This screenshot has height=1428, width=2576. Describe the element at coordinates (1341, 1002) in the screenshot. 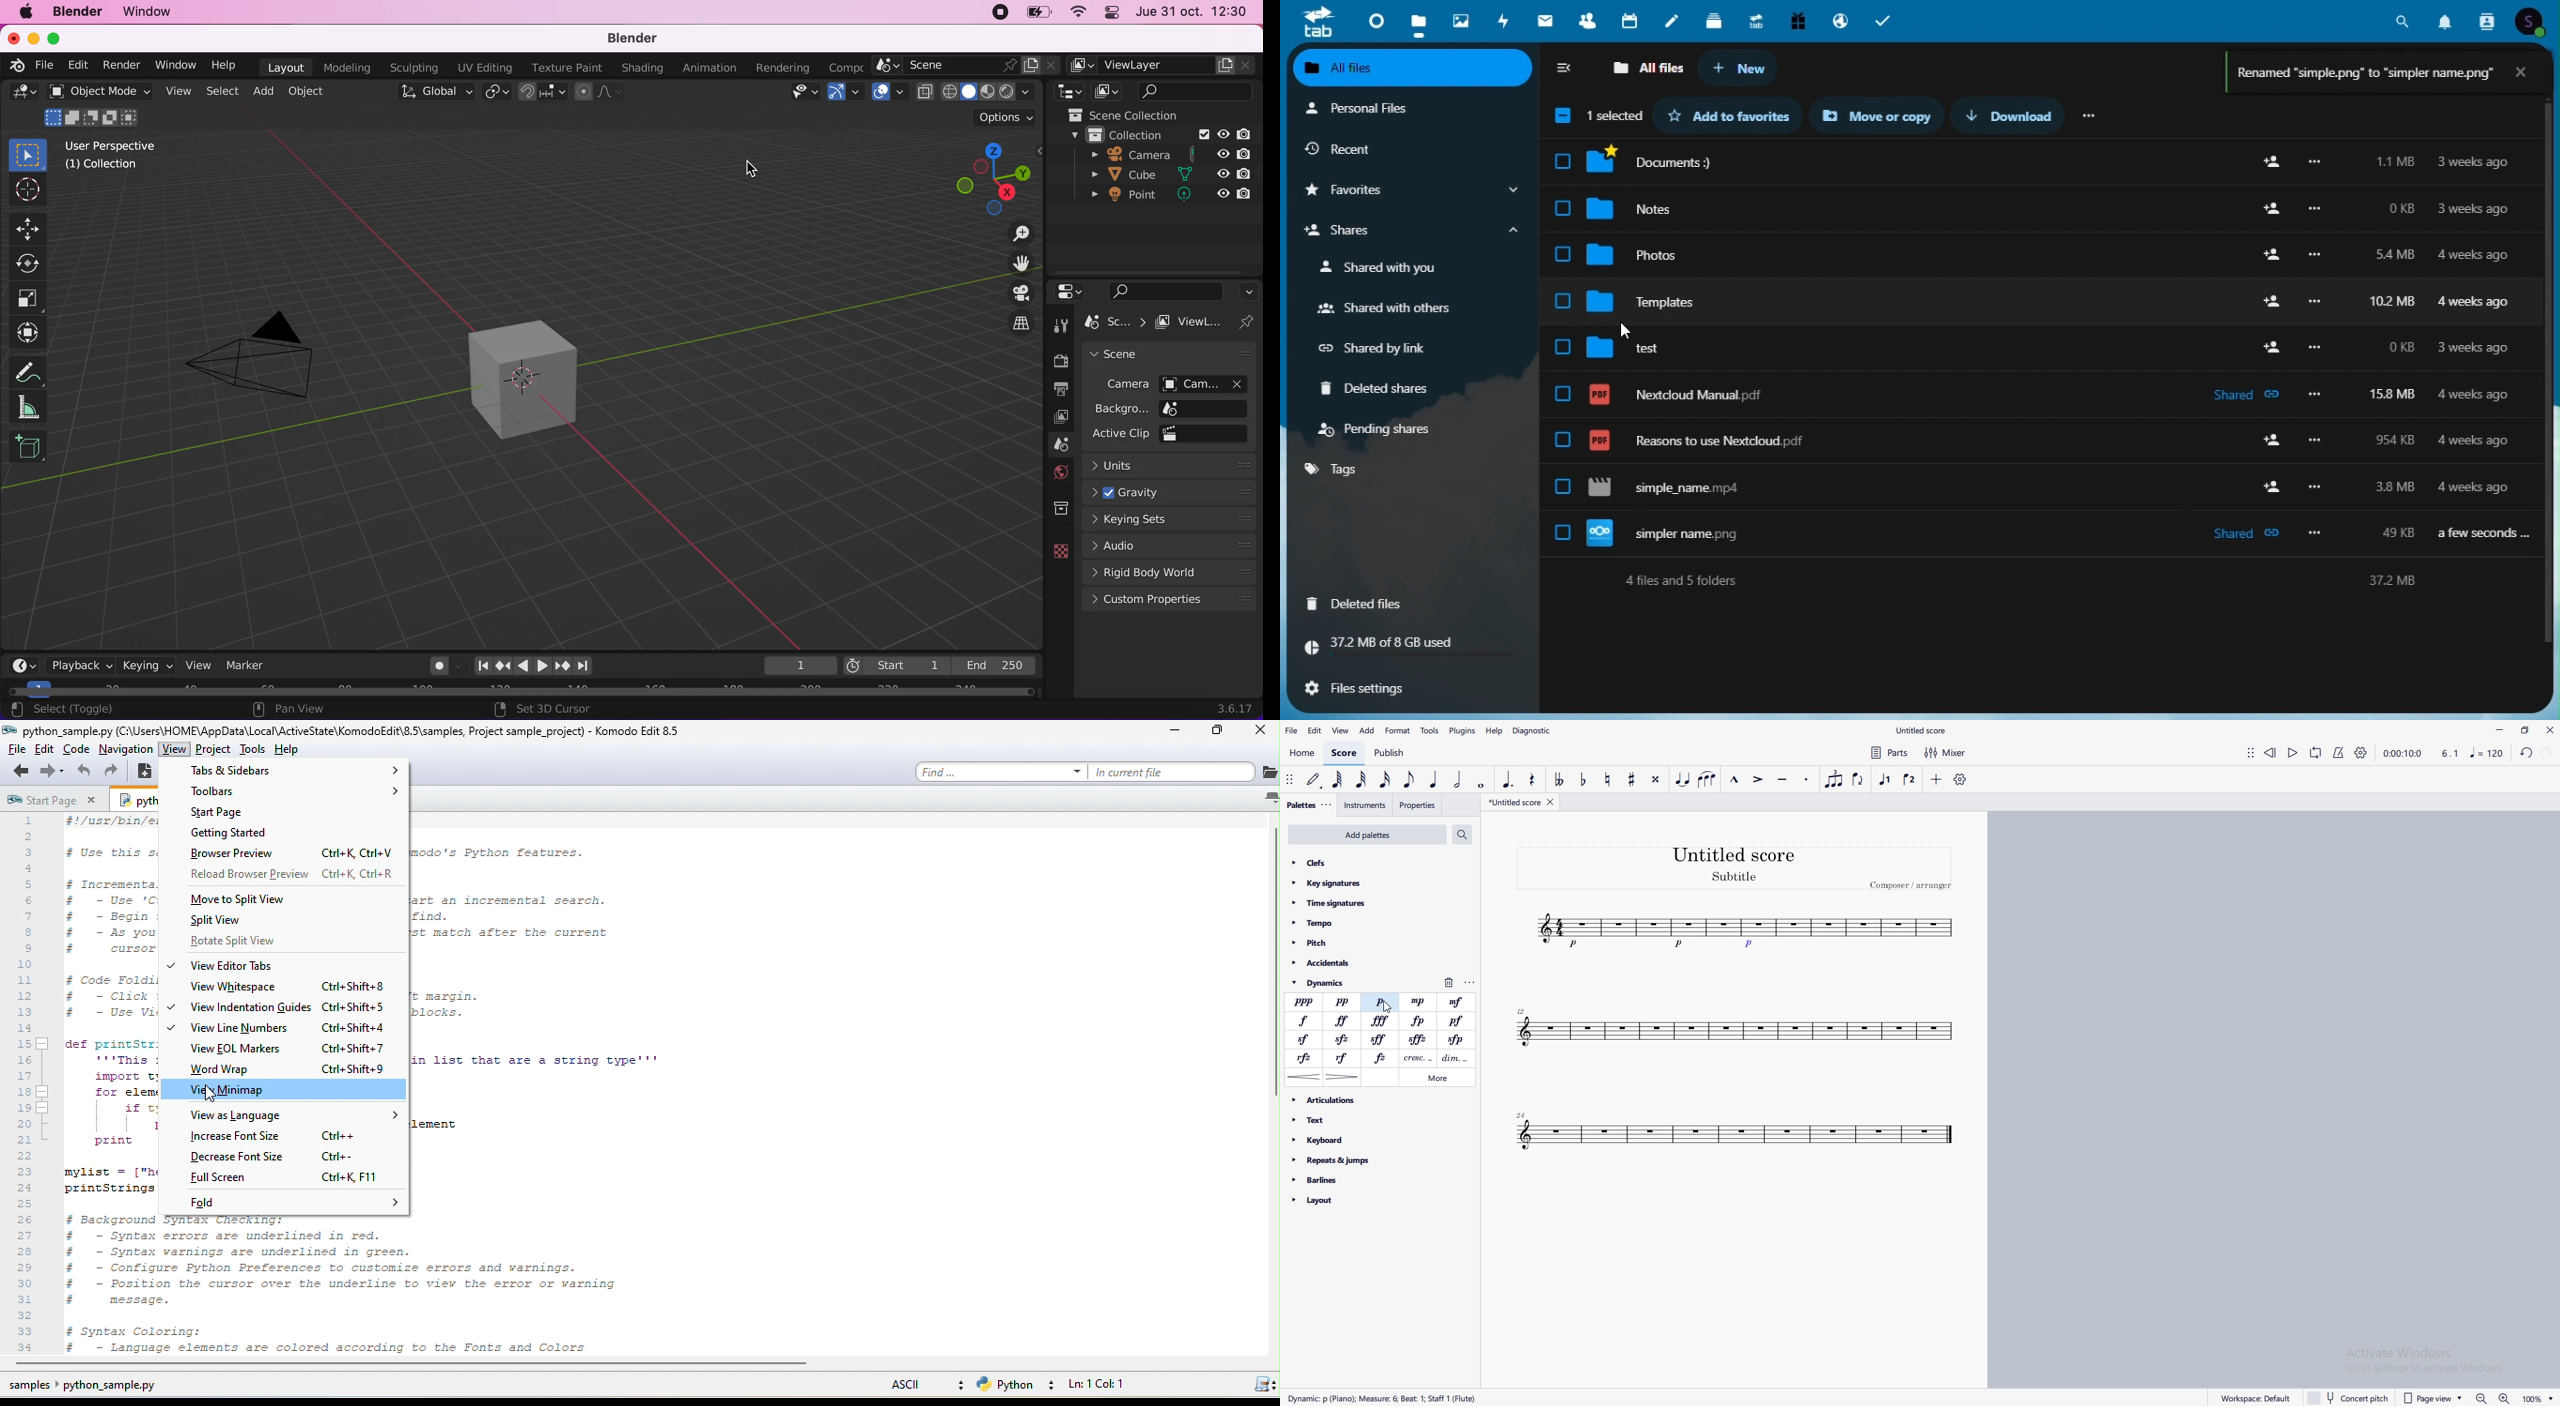

I see `pianissimo` at that location.